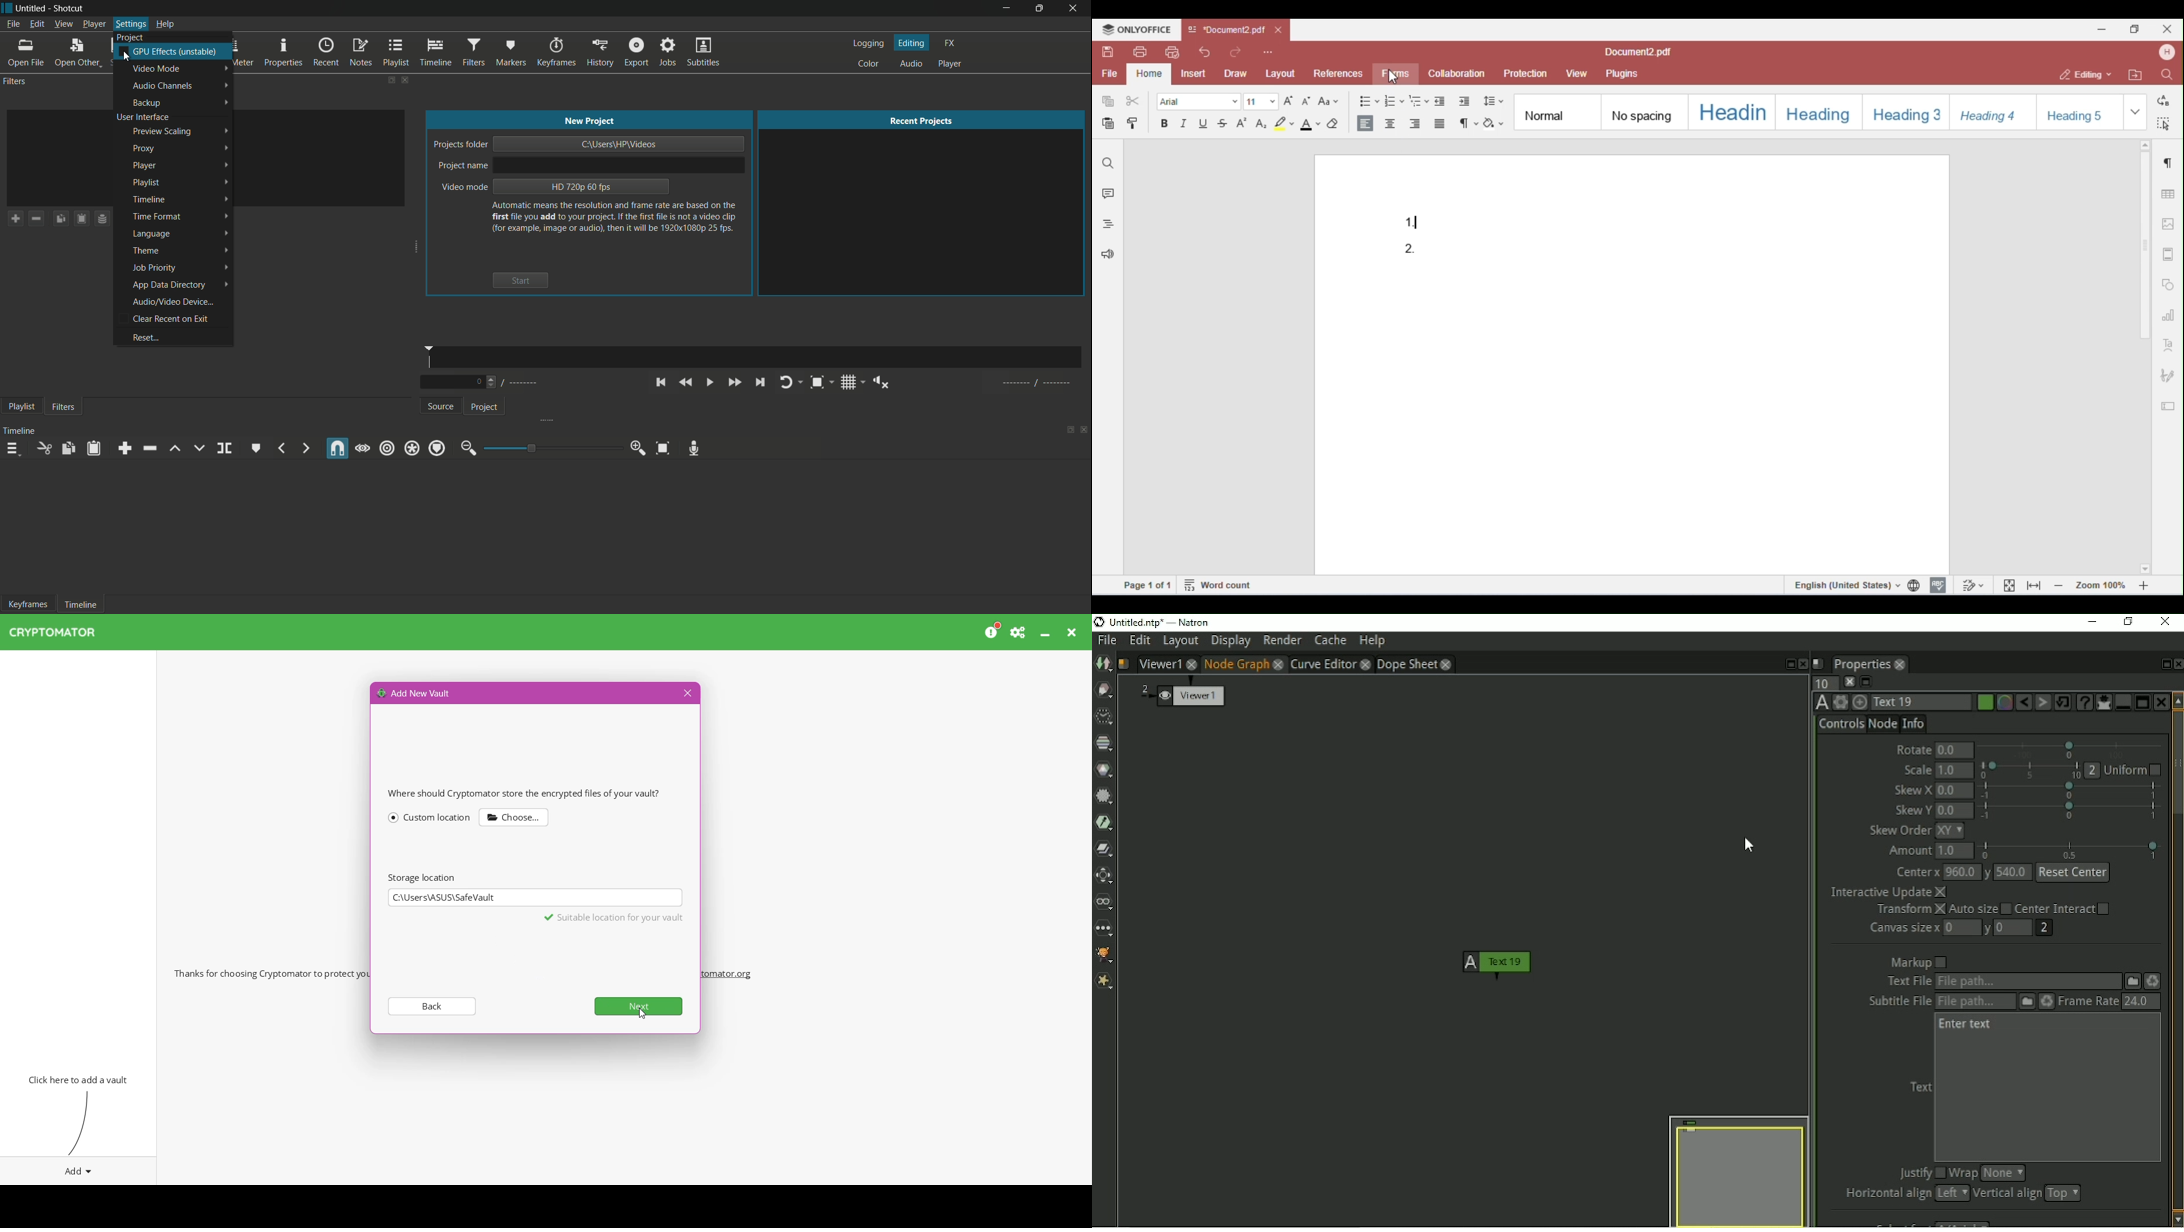 The height and width of the screenshot is (1232, 2184). What do you see at coordinates (1039, 9) in the screenshot?
I see `maximize` at bounding box center [1039, 9].